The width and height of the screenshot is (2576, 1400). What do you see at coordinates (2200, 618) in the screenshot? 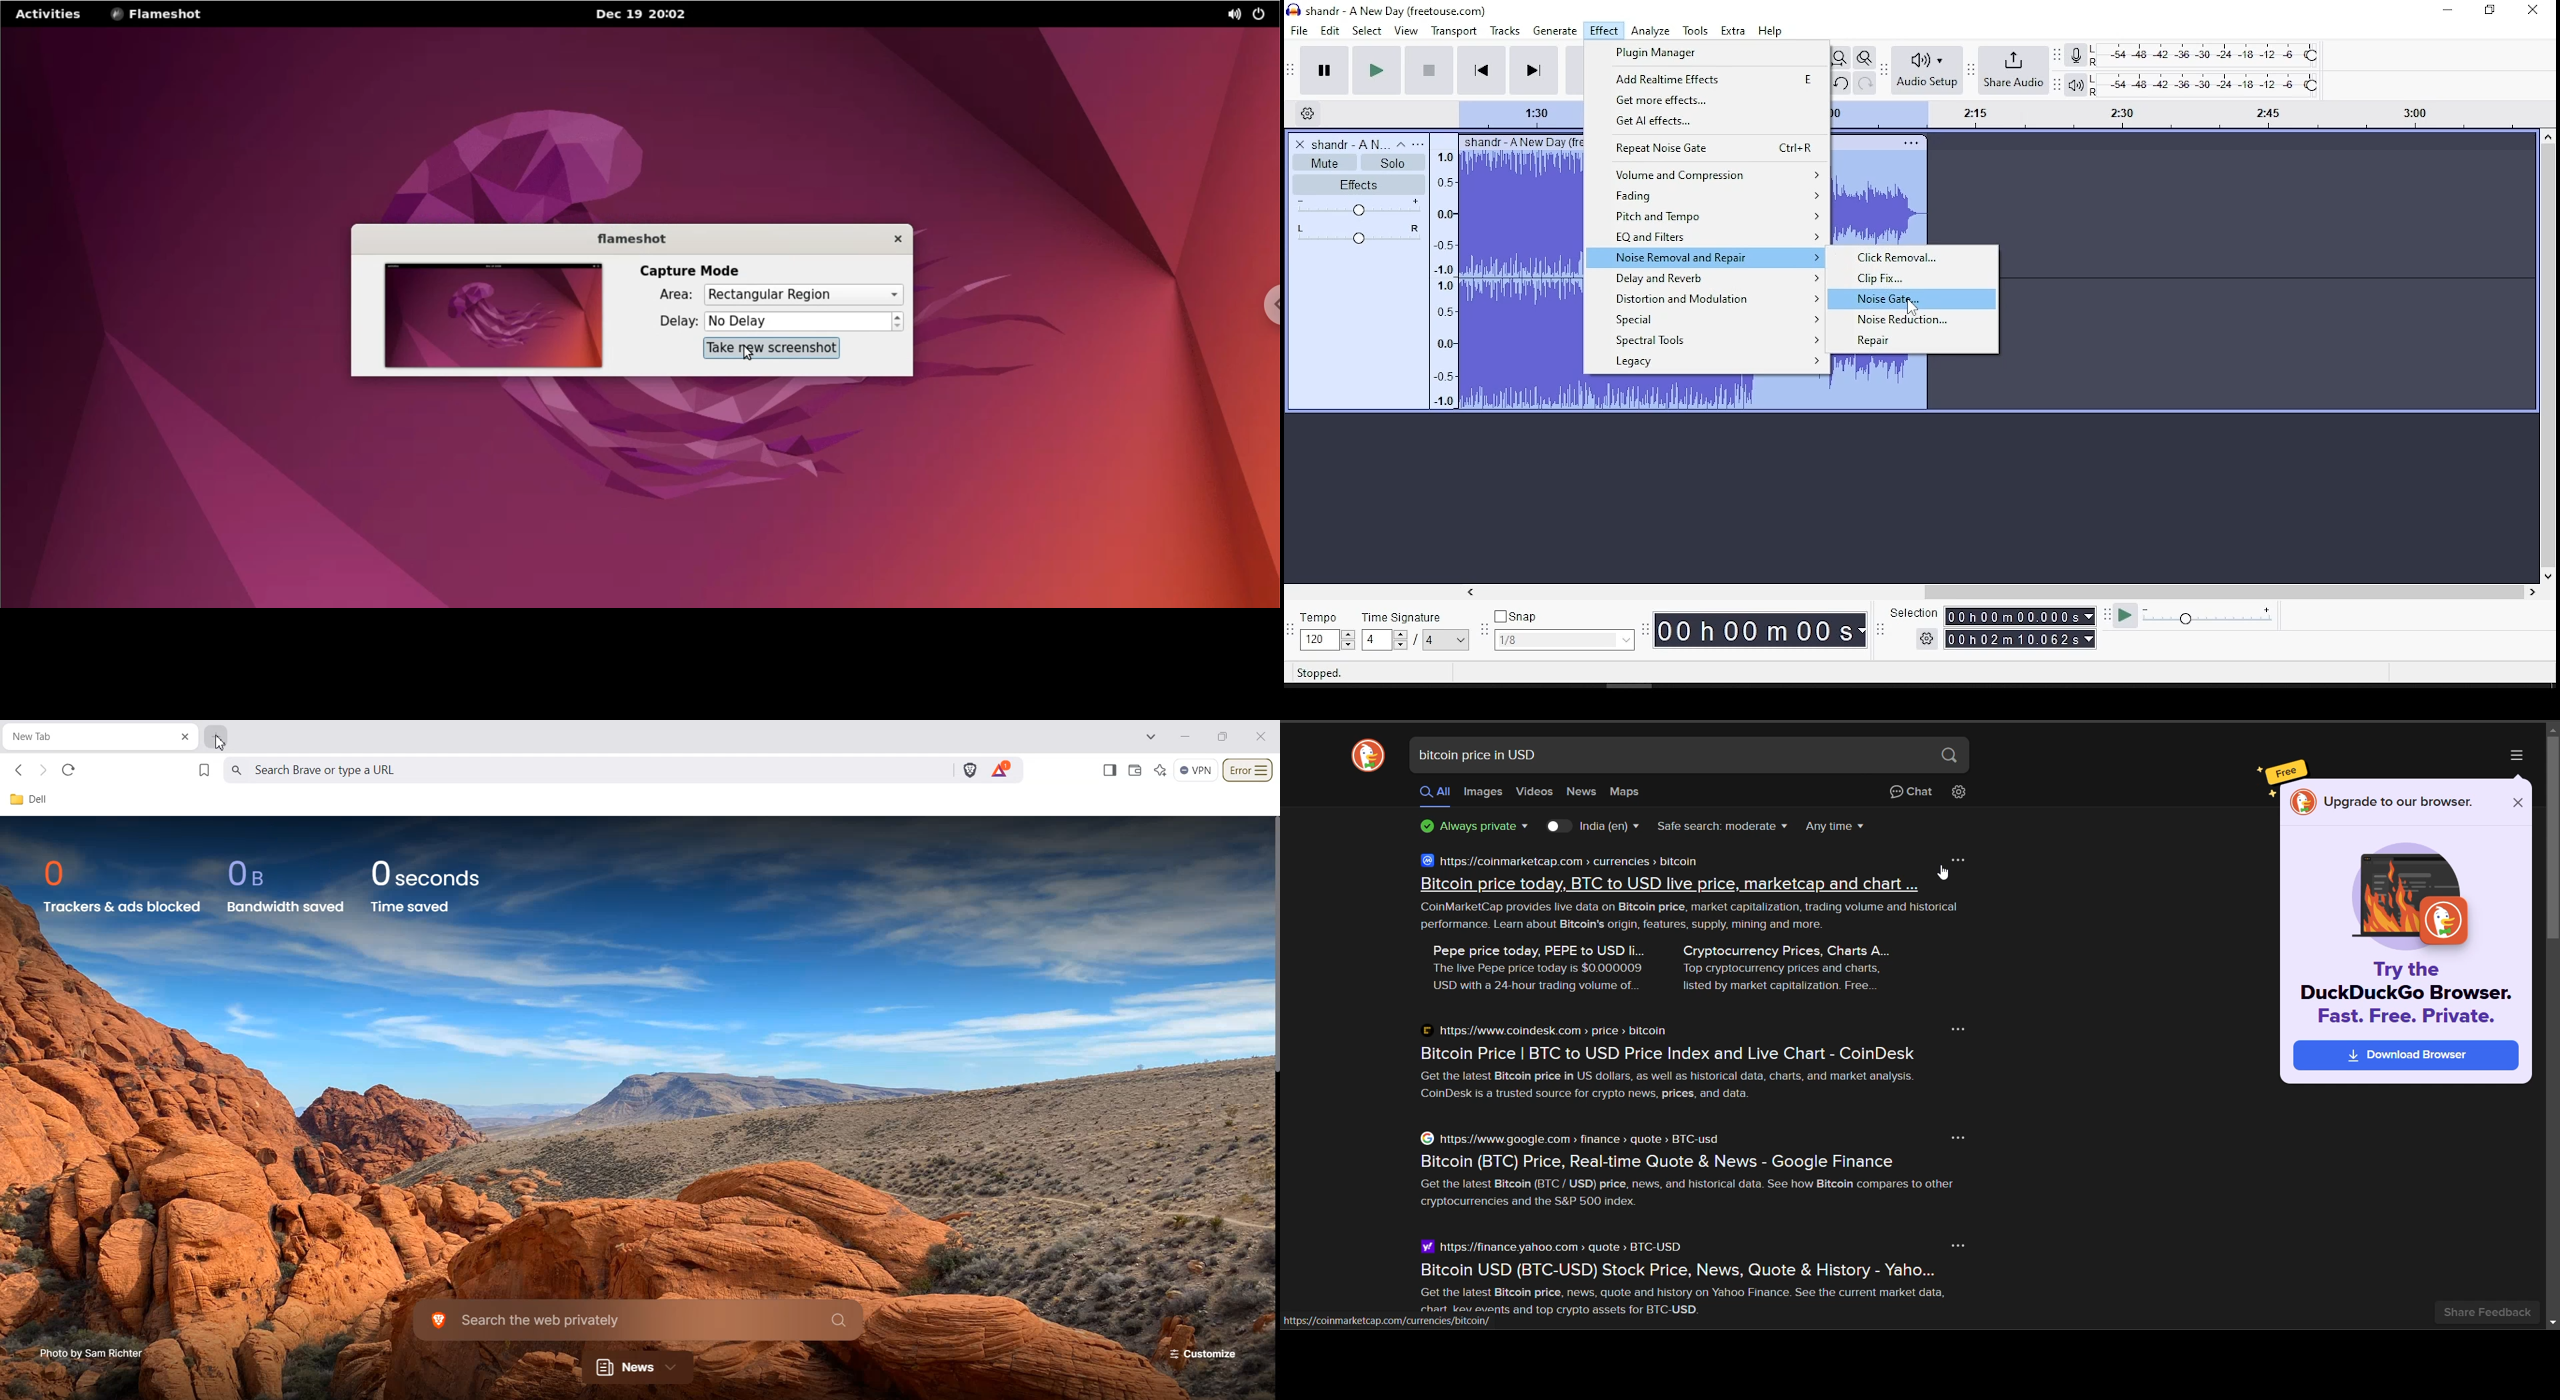
I see `playback speed` at bounding box center [2200, 618].